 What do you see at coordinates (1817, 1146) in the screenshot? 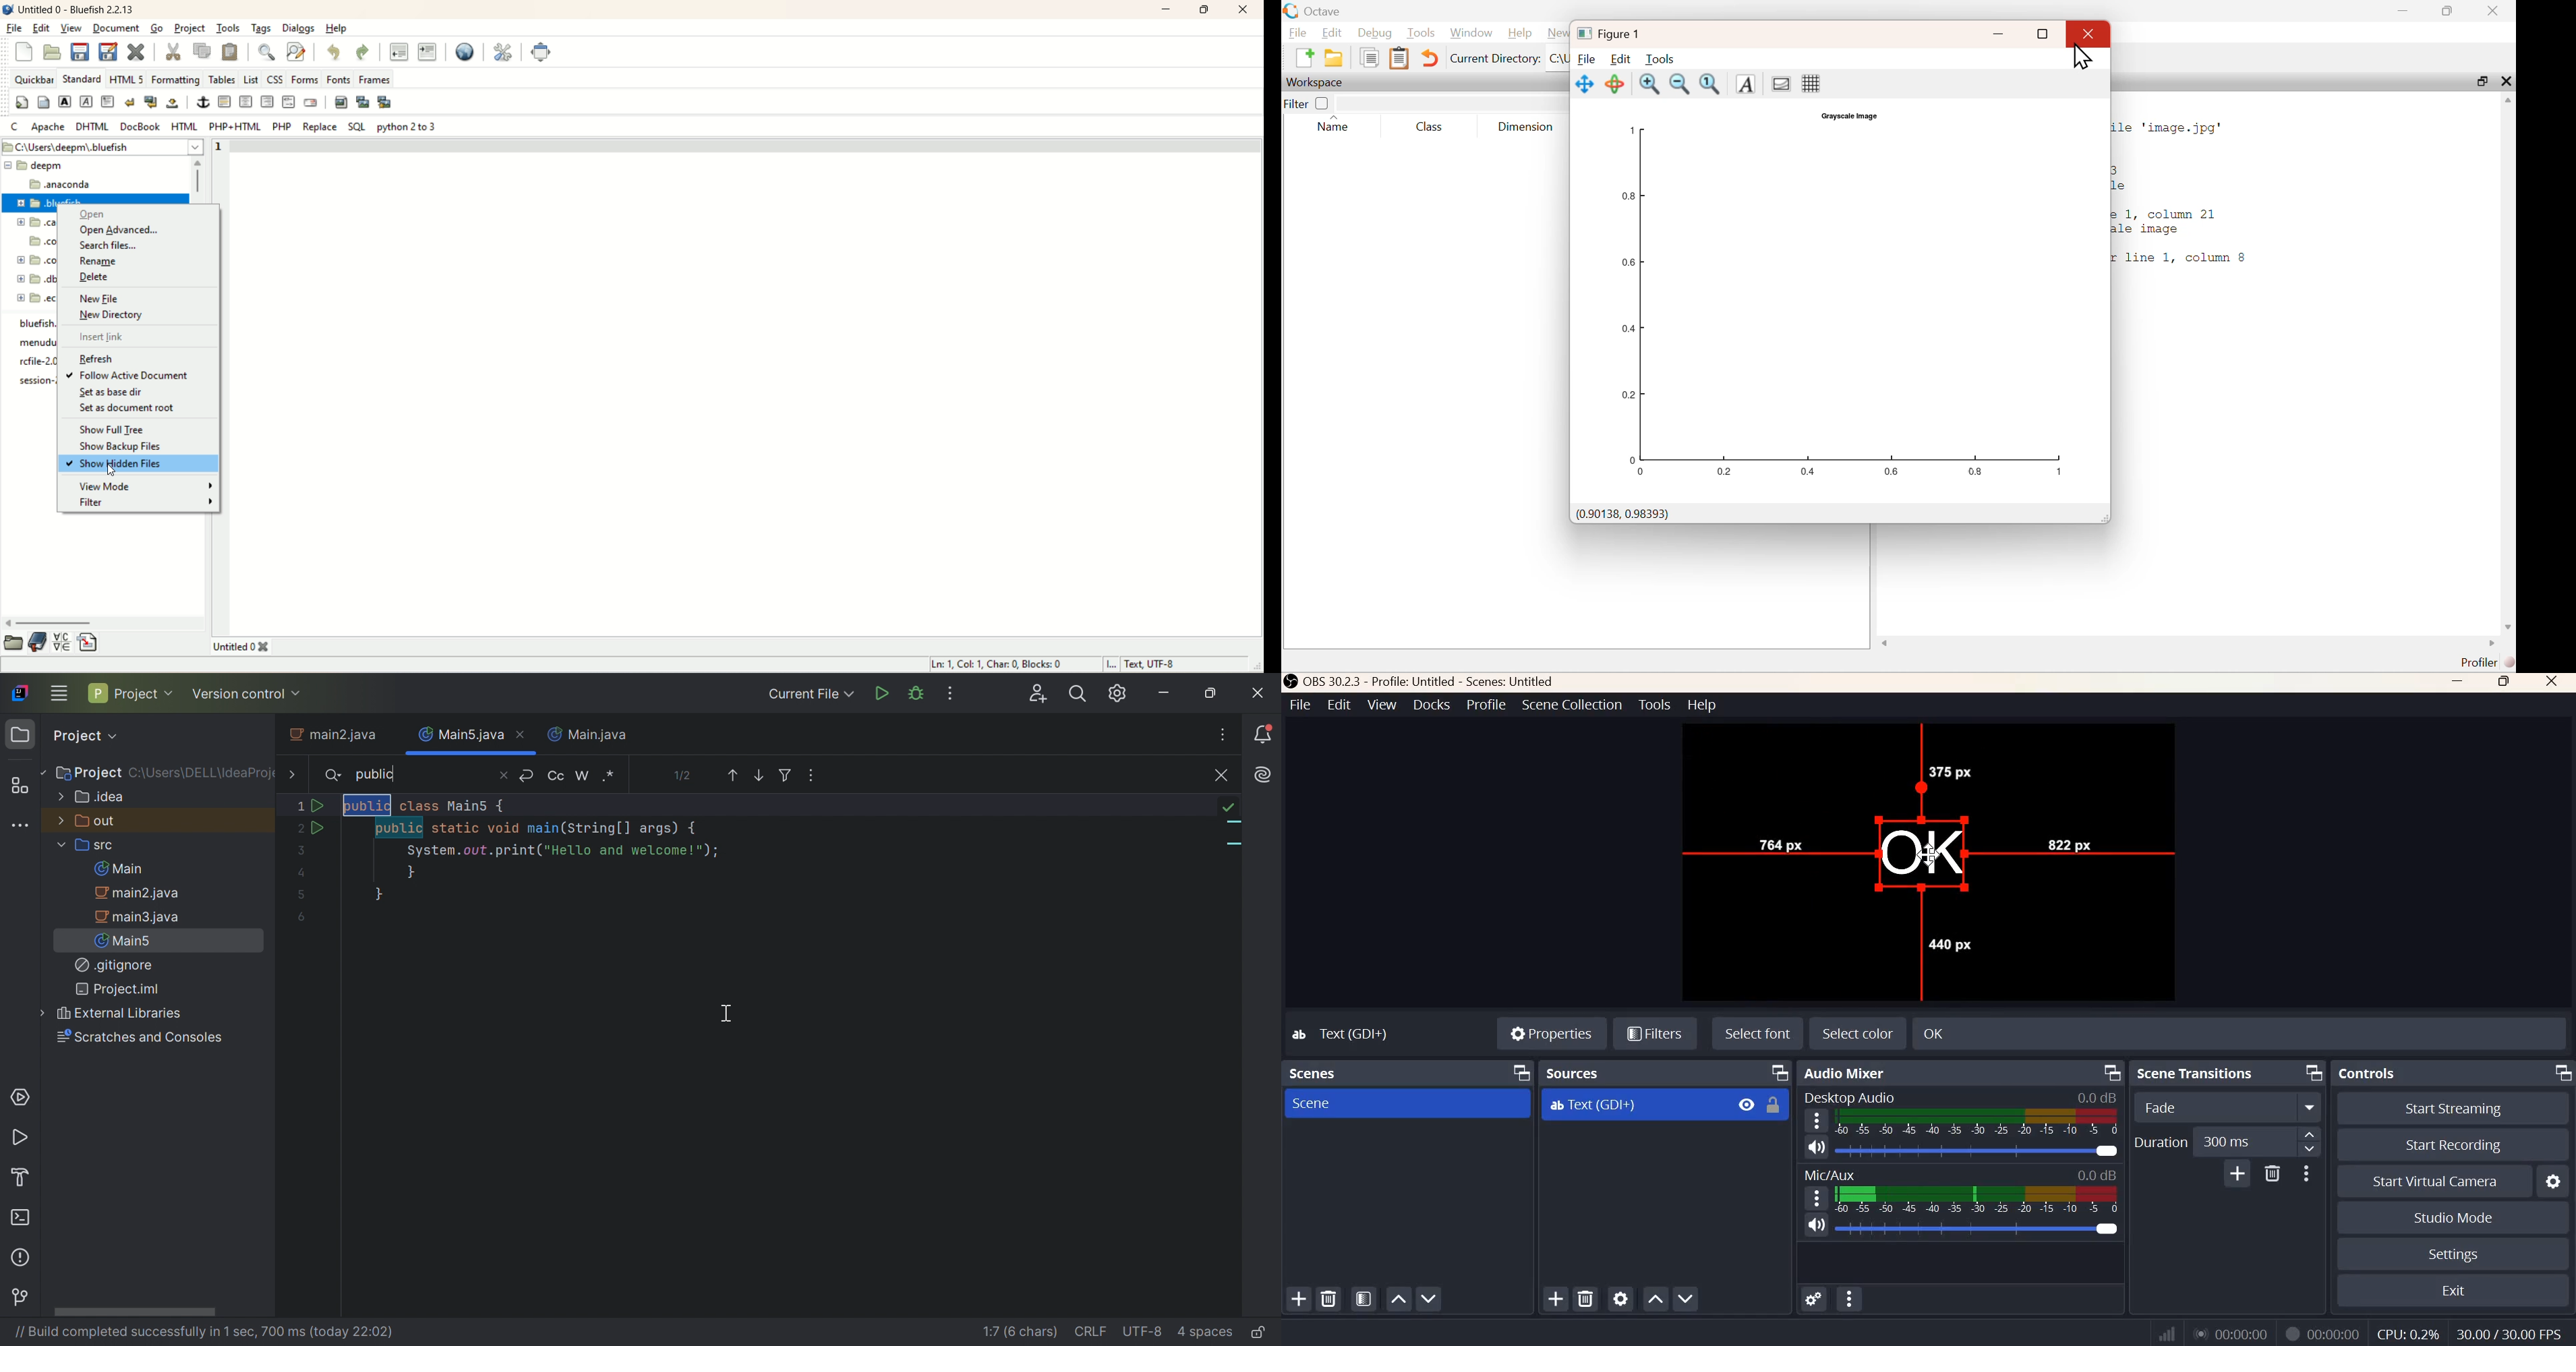
I see `Speaker Icon` at bounding box center [1817, 1146].